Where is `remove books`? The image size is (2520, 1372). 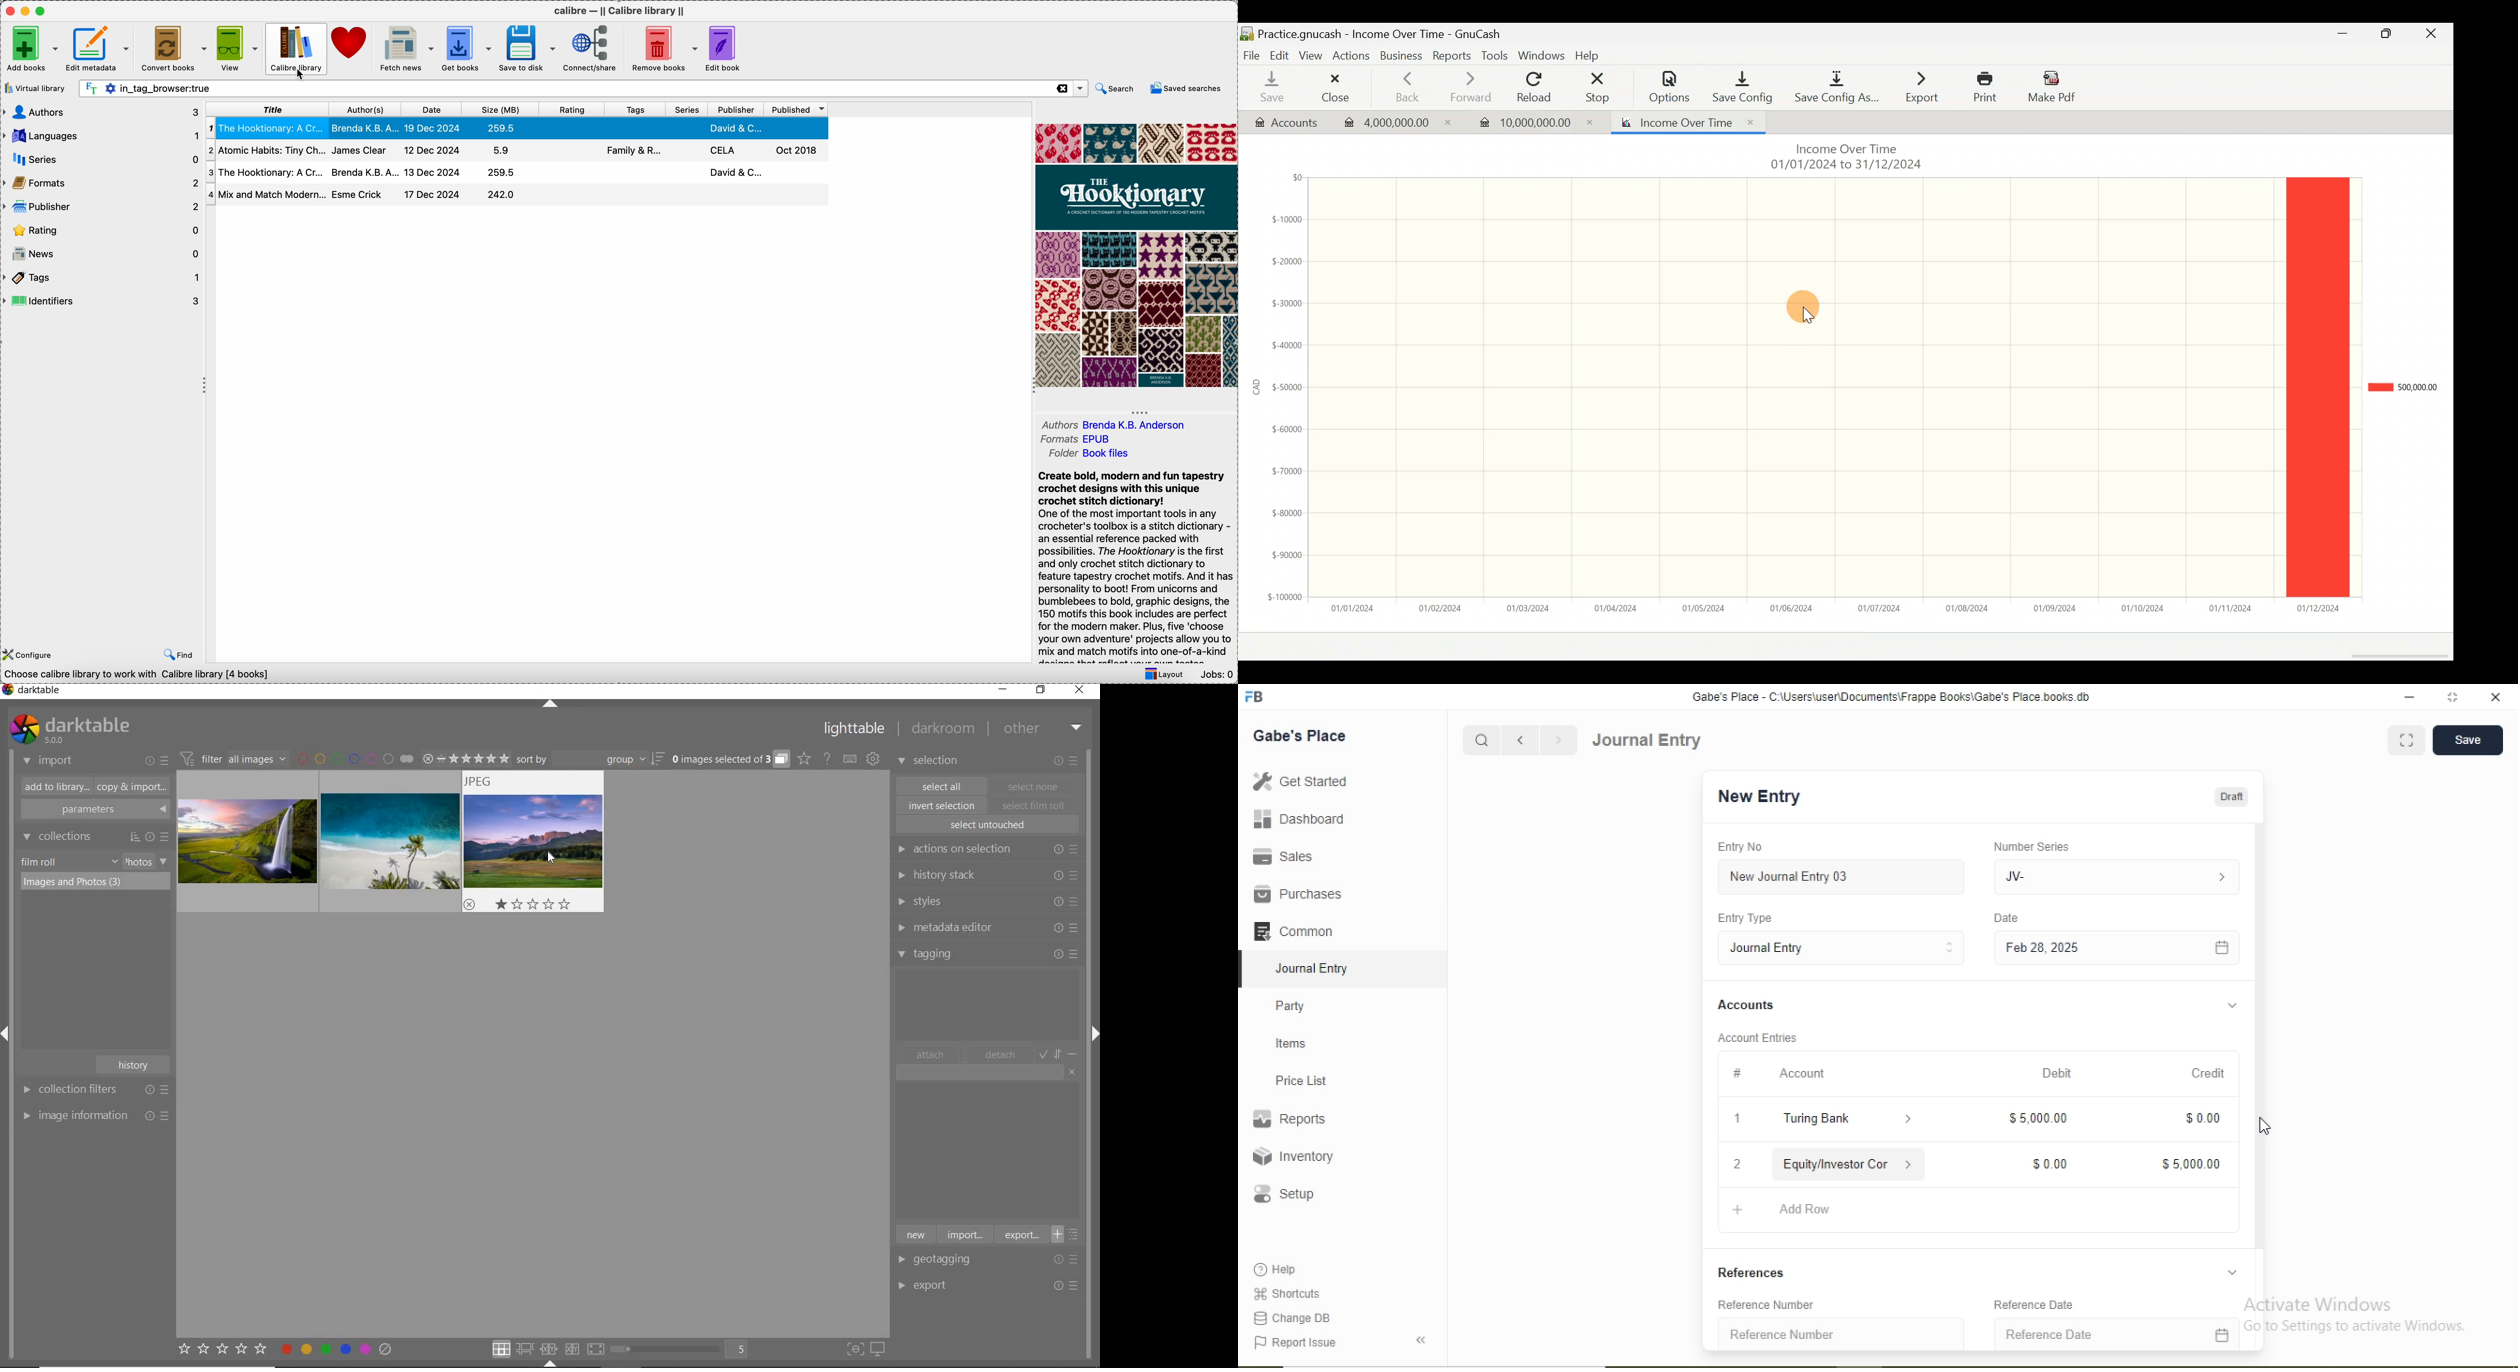
remove books is located at coordinates (664, 49).